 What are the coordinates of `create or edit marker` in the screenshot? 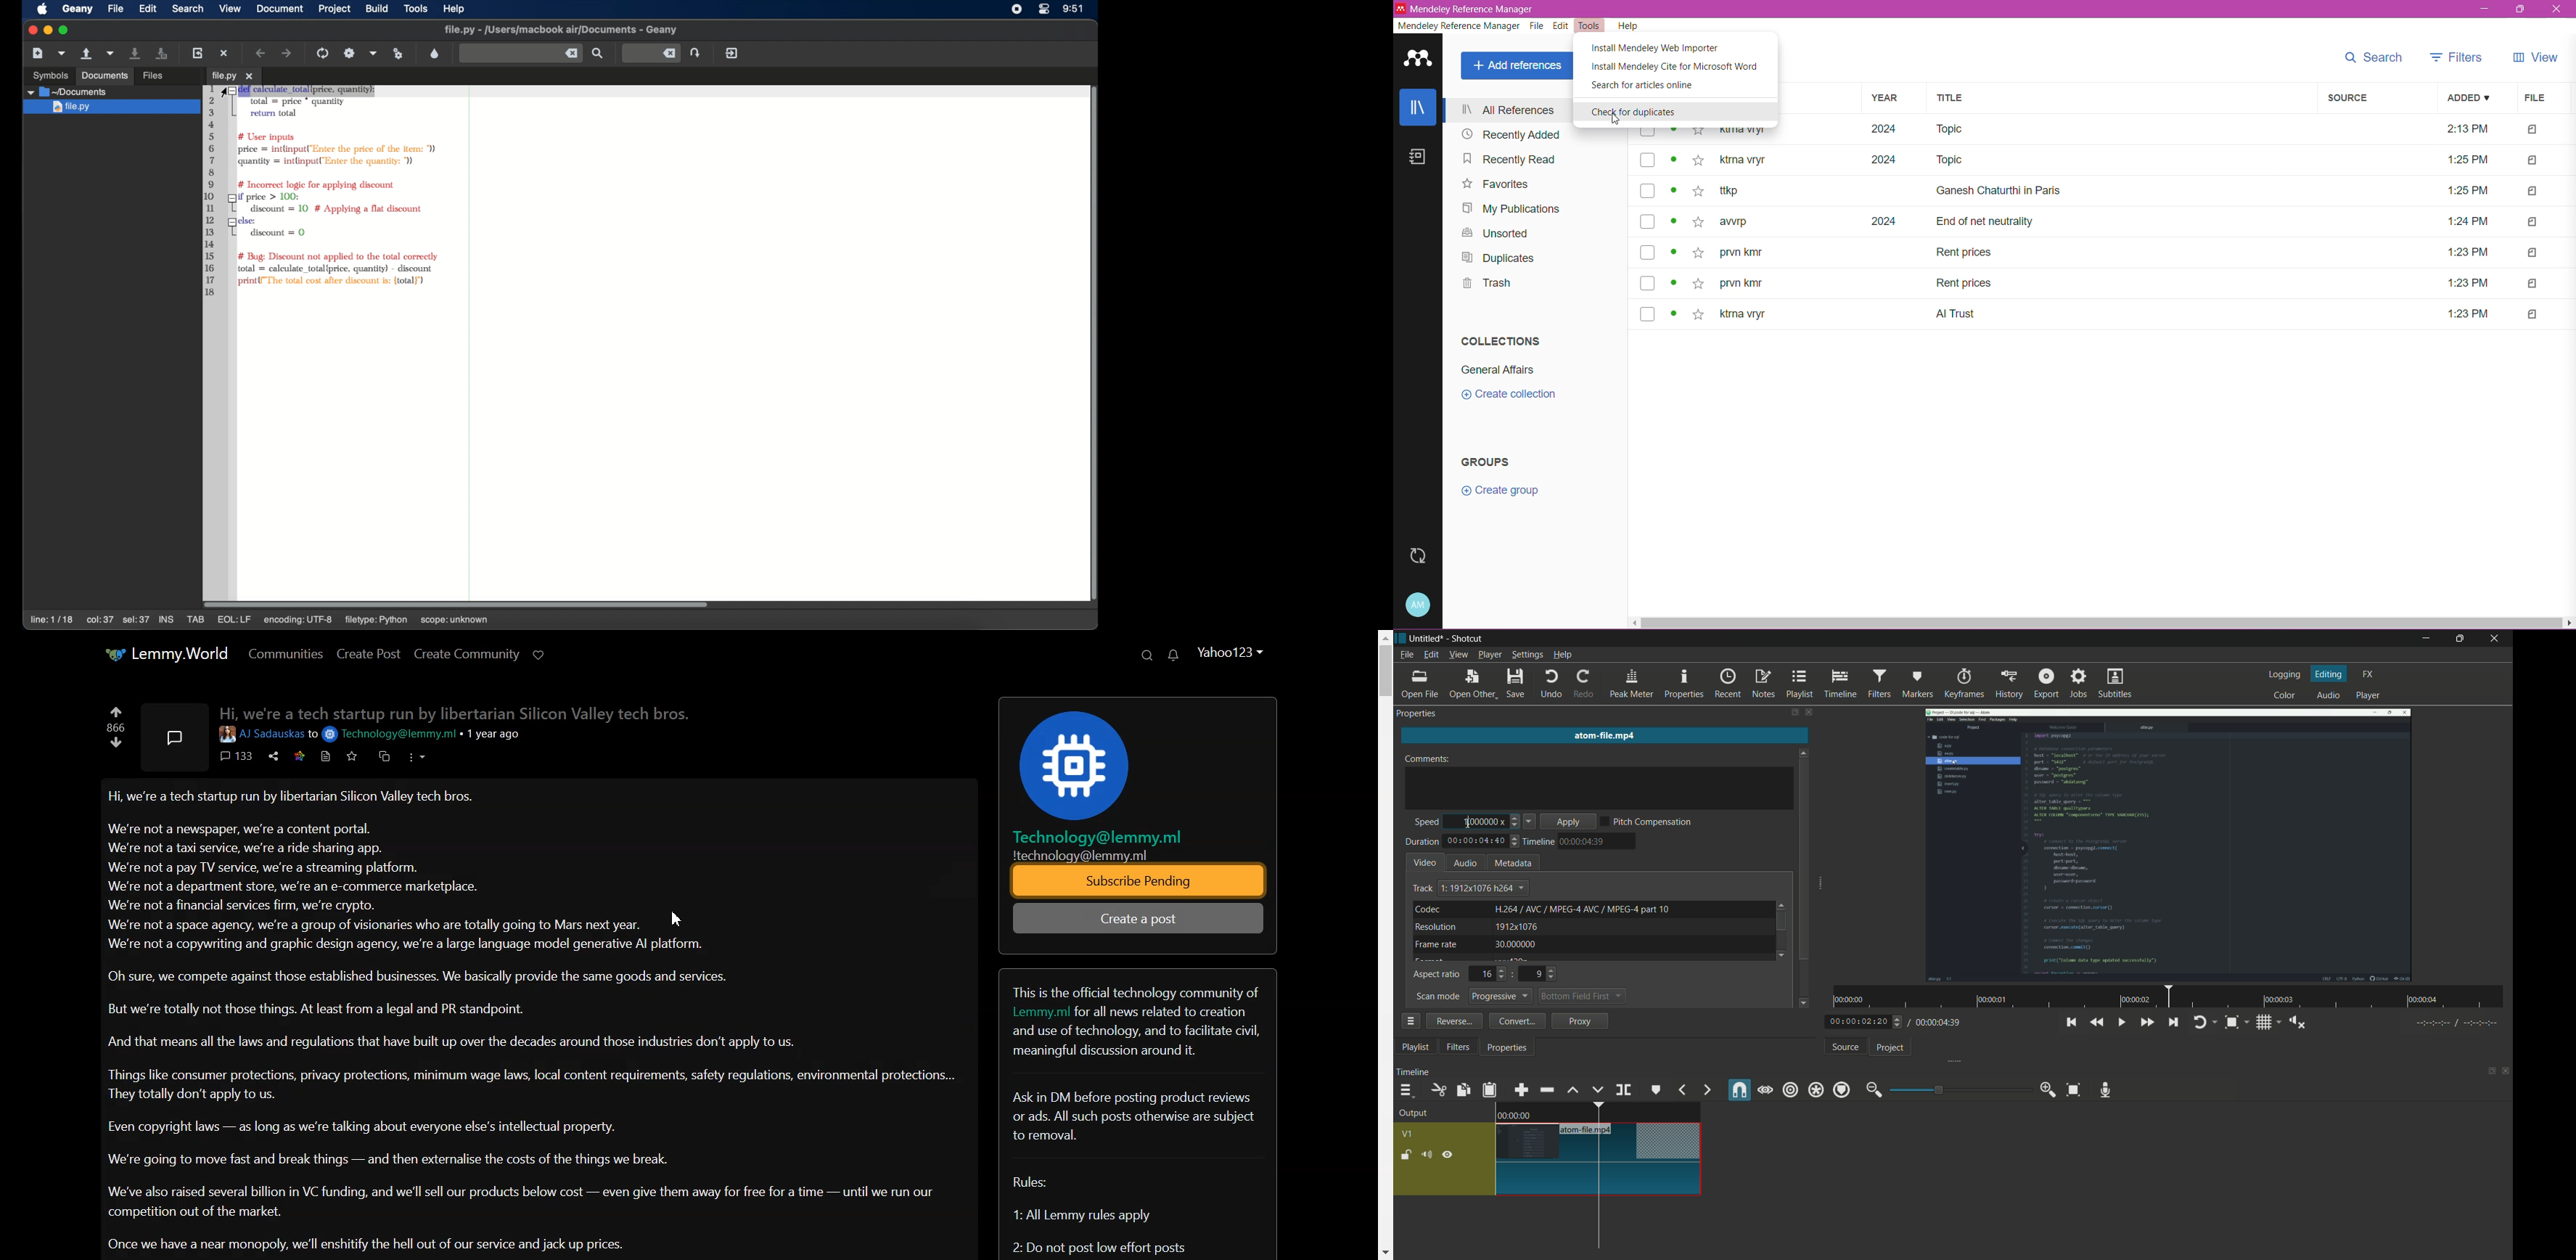 It's located at (1654, 1090).